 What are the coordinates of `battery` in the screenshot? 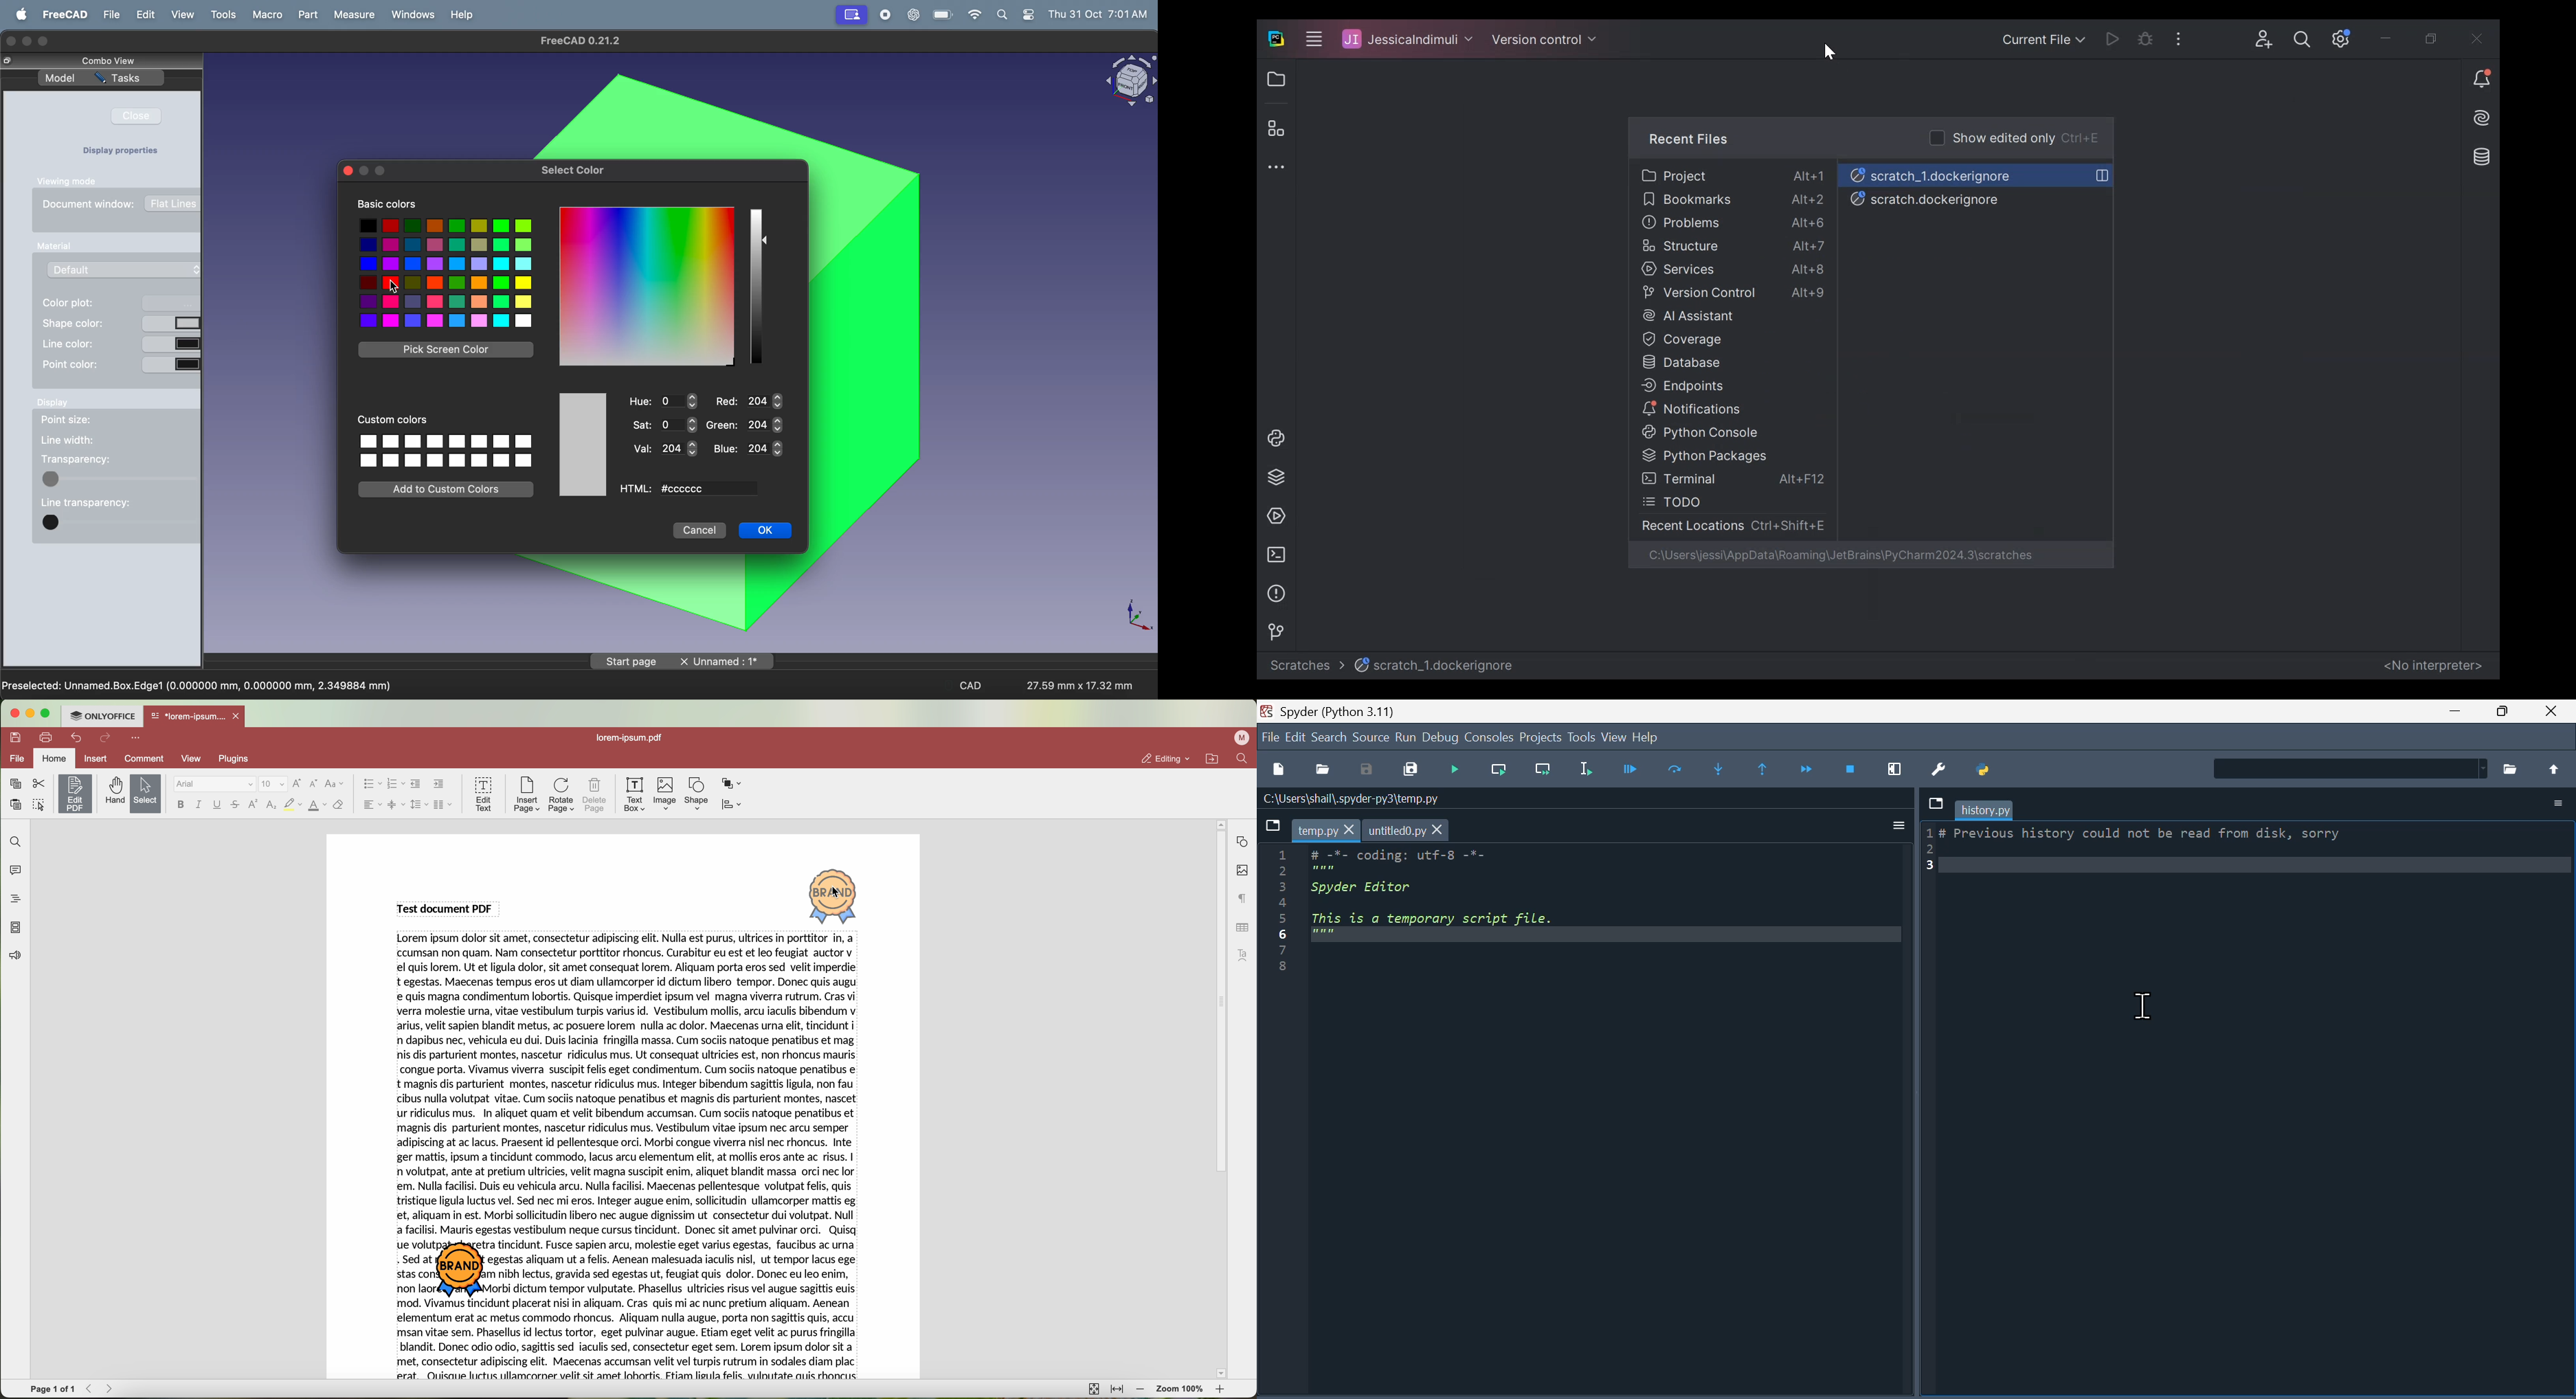 It's located at (940, 15).